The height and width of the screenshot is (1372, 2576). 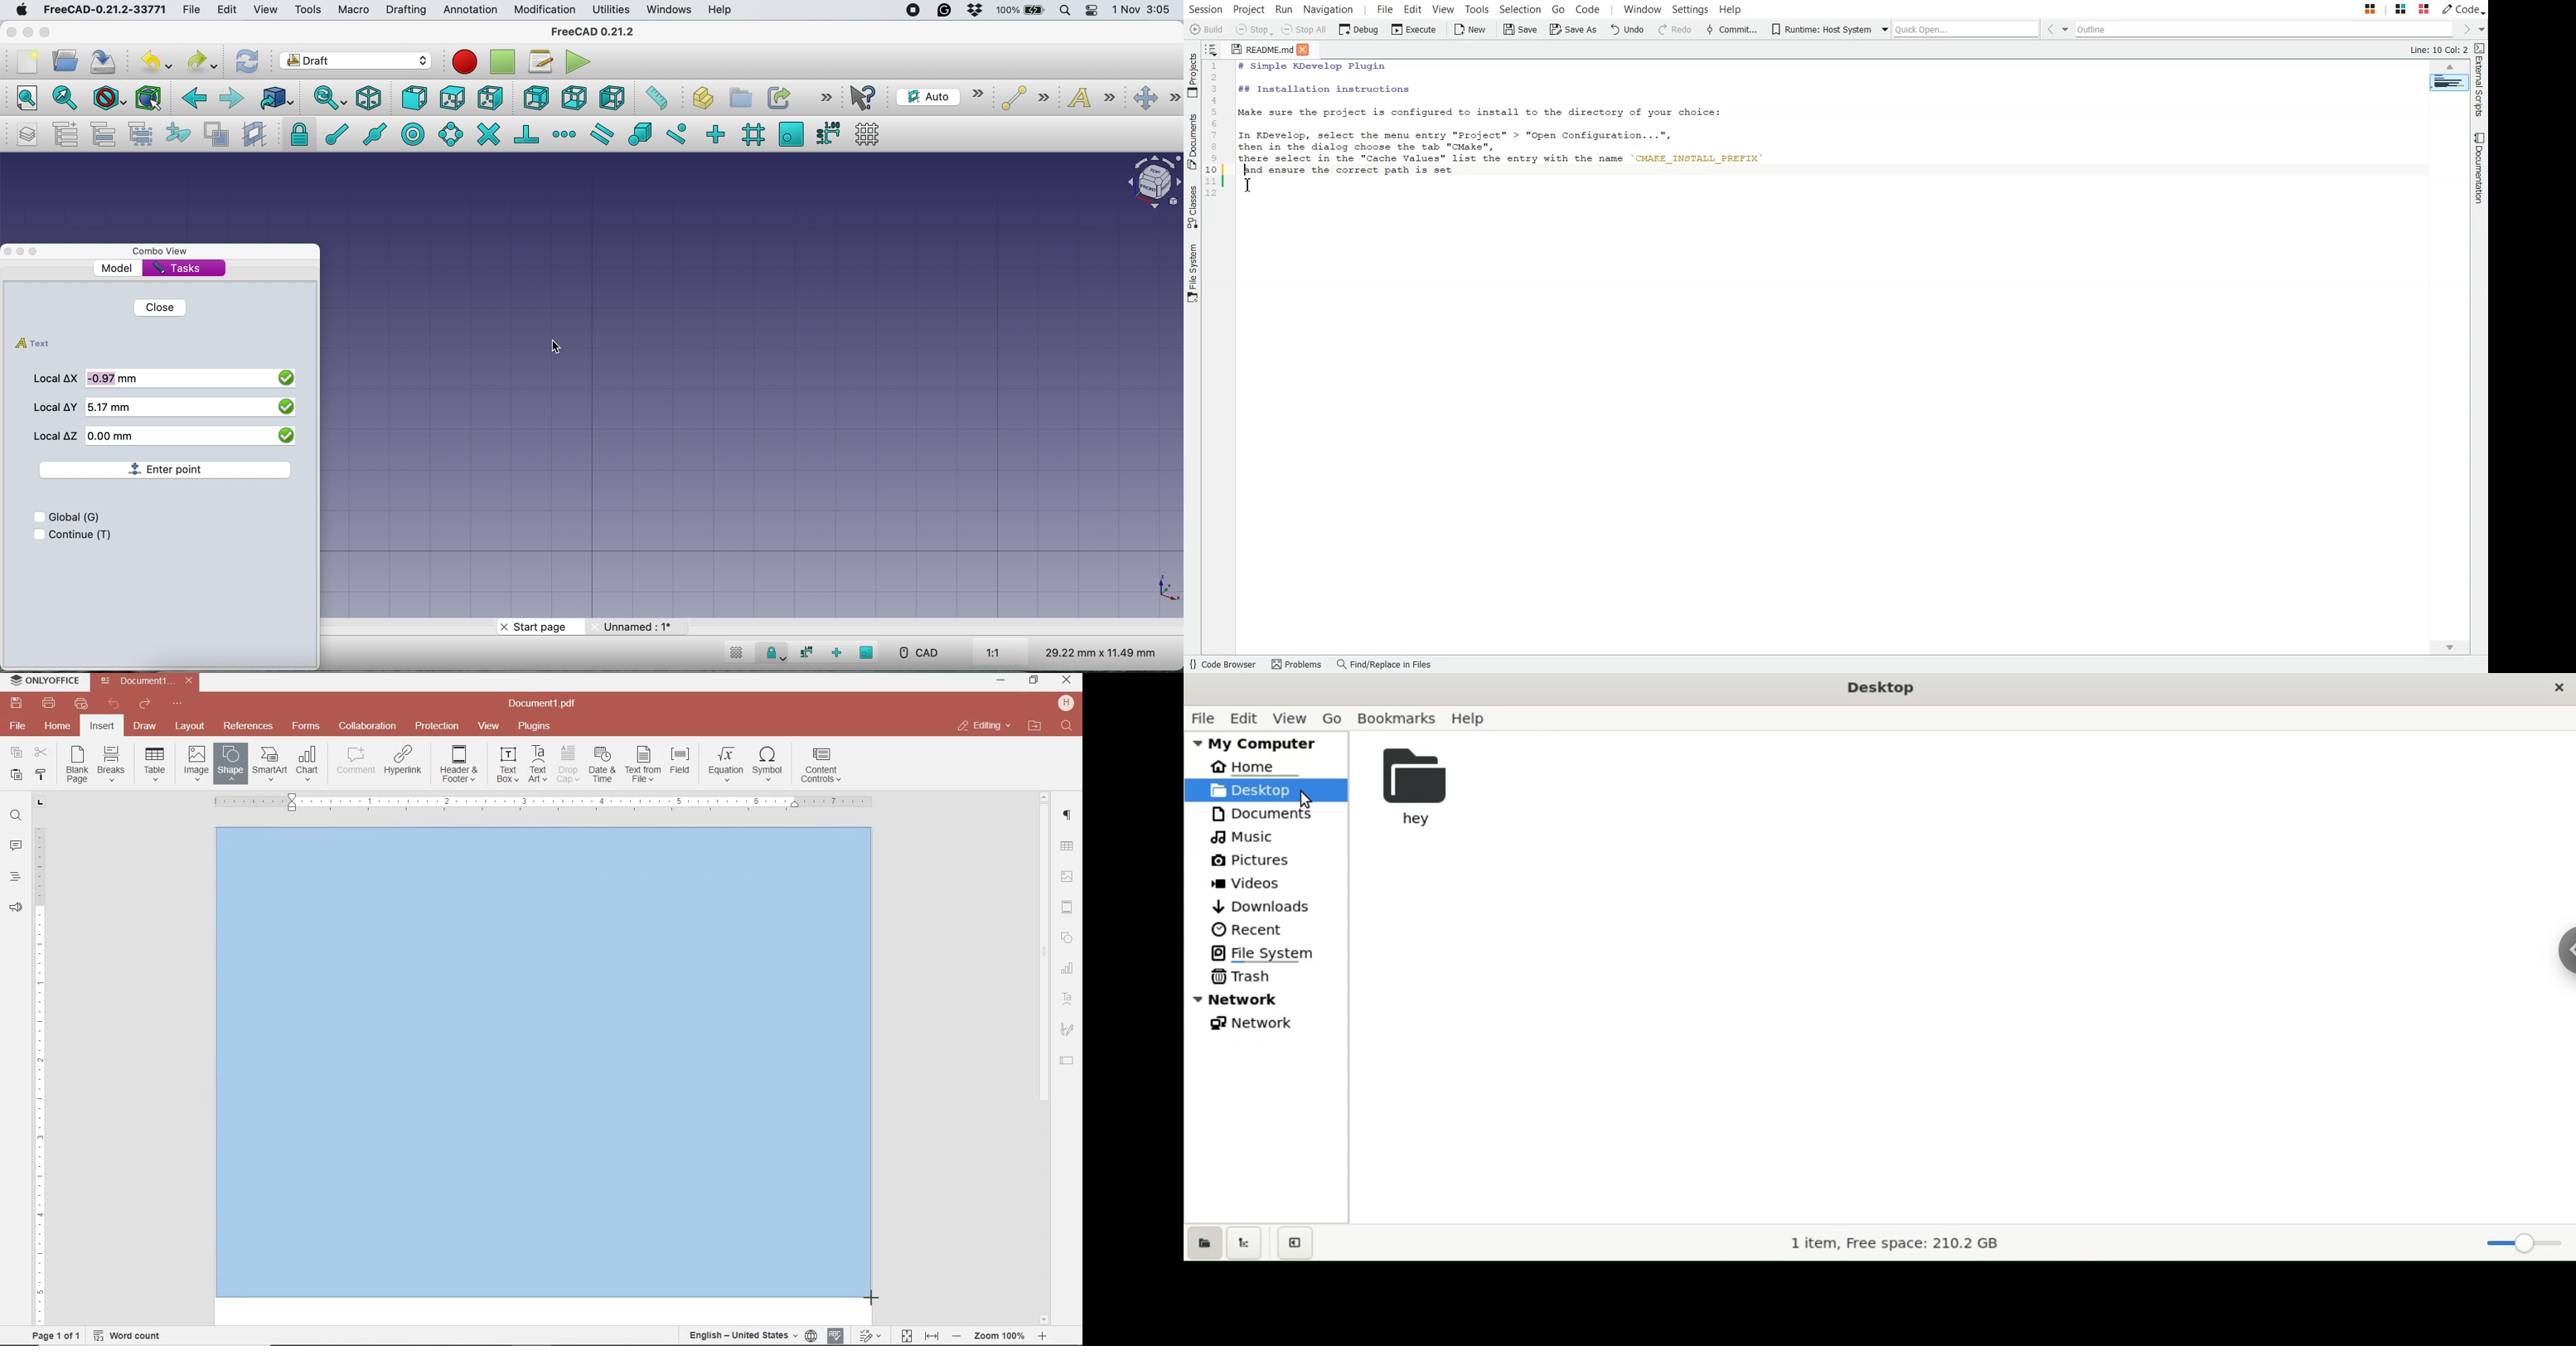 I want to click on left, so click(x=609, y=97).